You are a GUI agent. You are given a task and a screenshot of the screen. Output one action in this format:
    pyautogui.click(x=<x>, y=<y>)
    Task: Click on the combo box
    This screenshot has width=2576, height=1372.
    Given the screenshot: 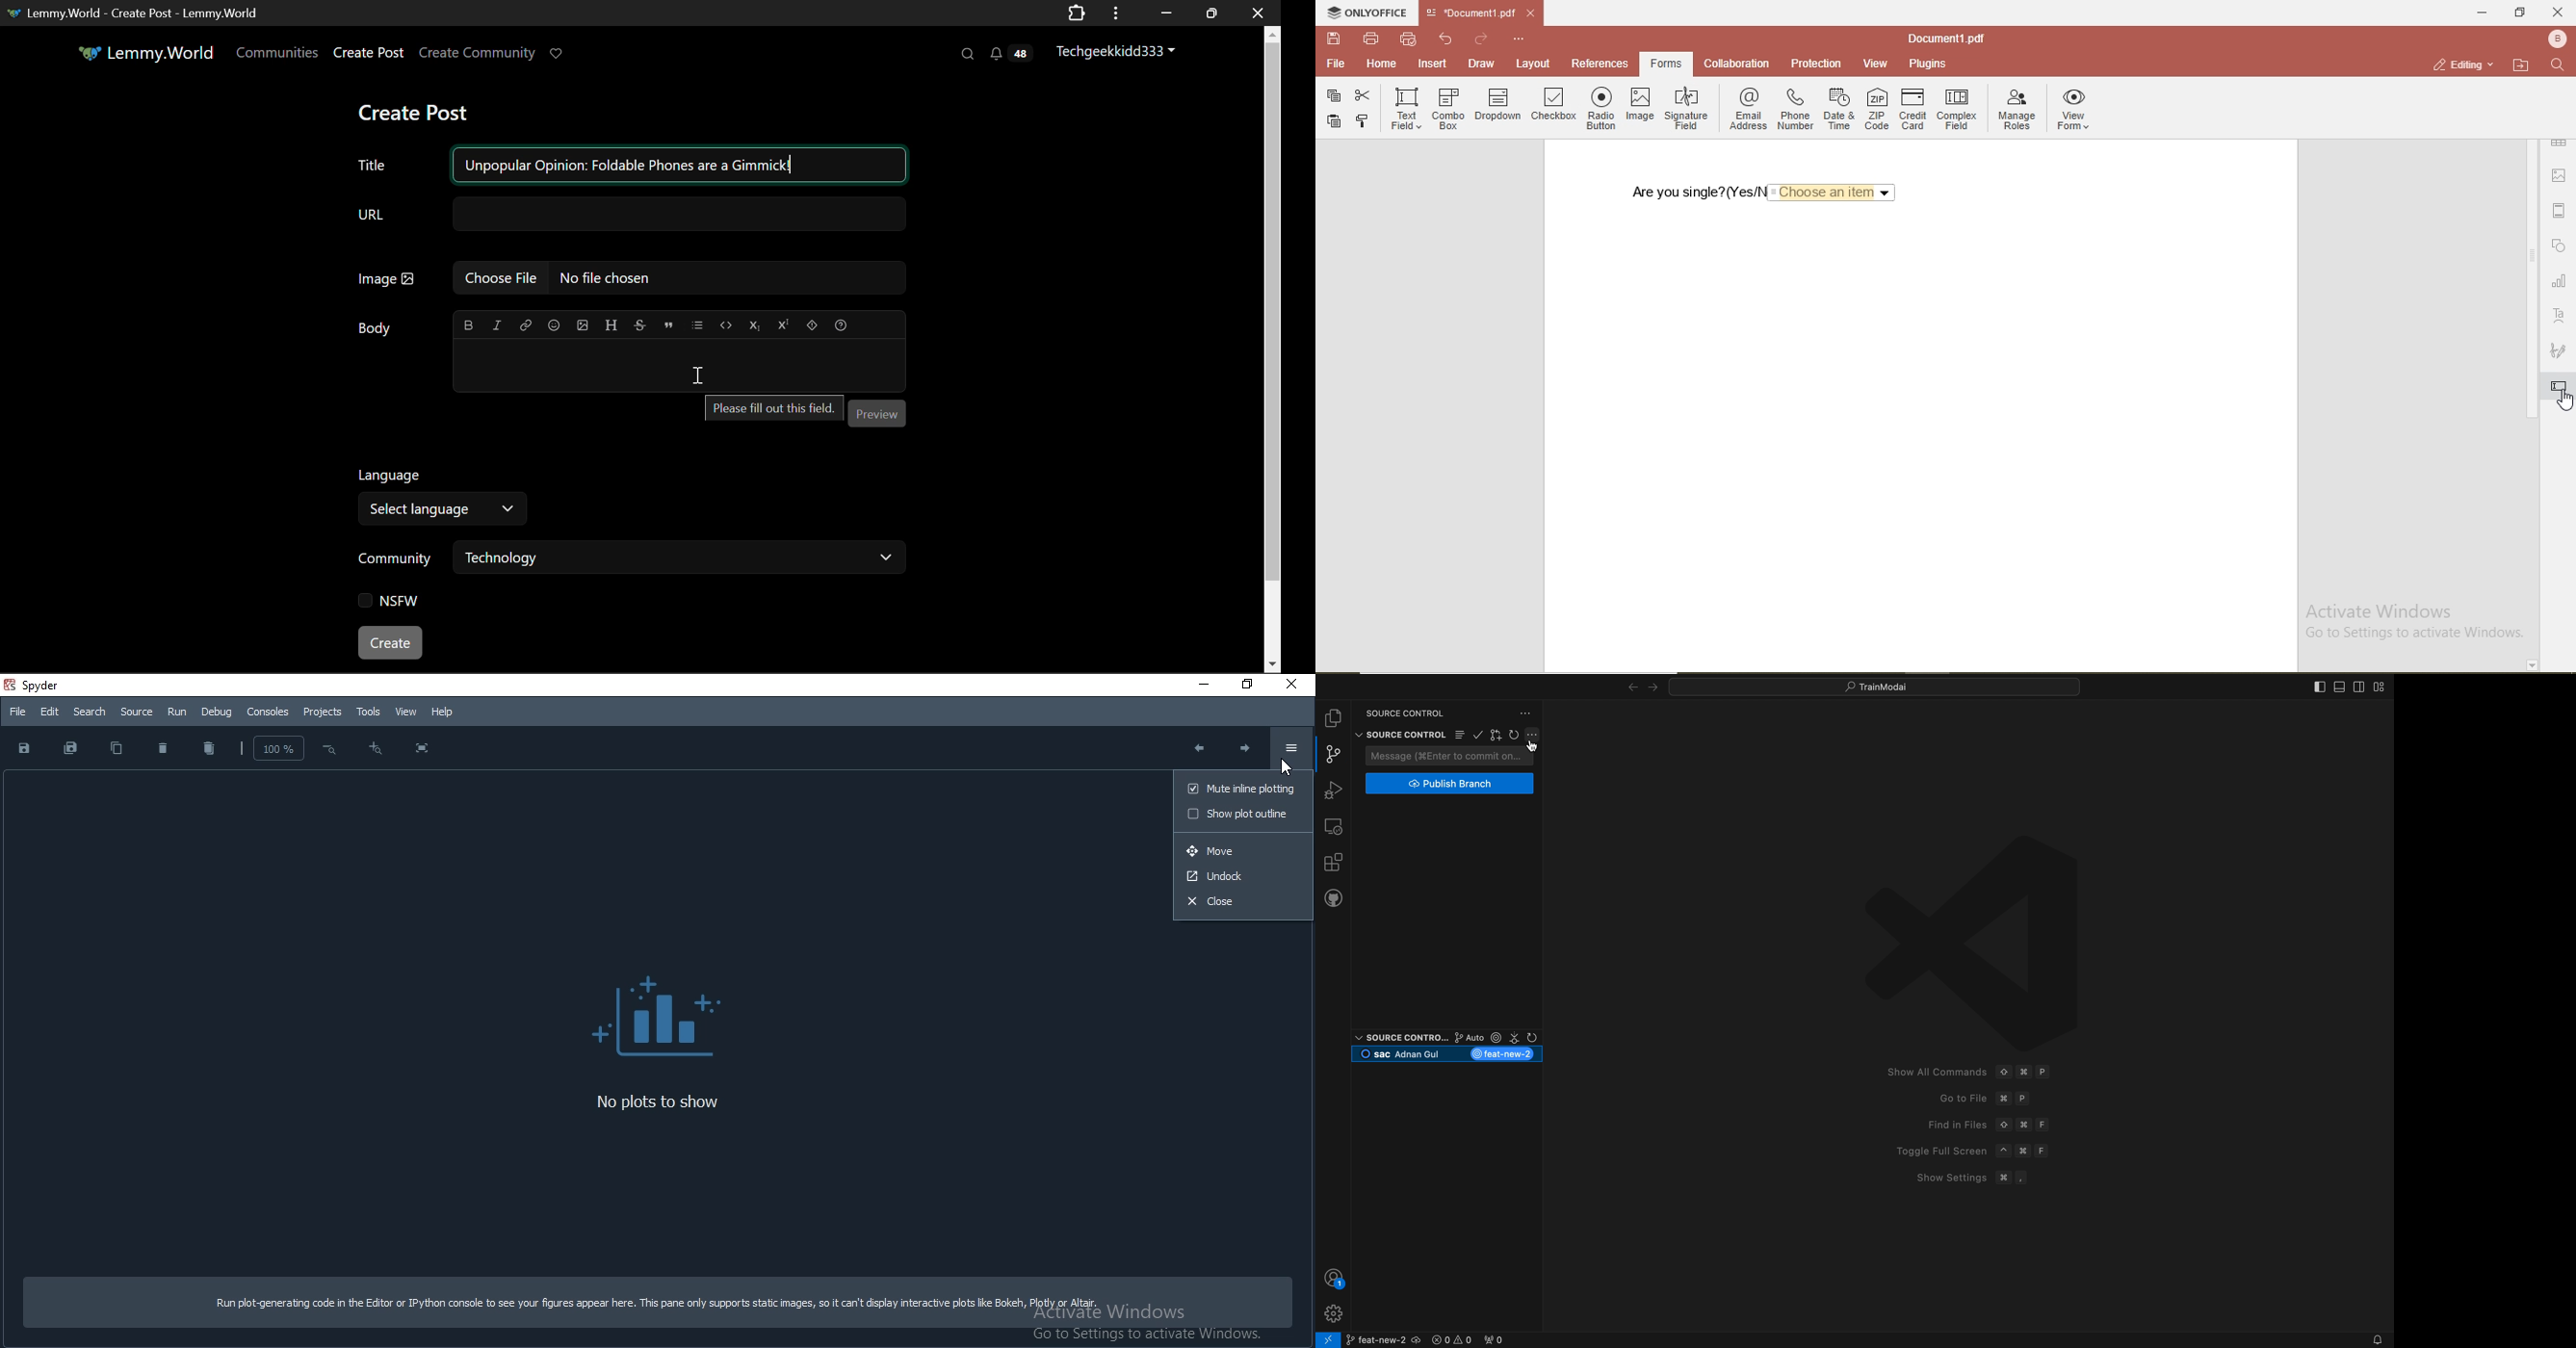 What is the action you would take?
    pyautogui.click(x=1447, y=107)
    